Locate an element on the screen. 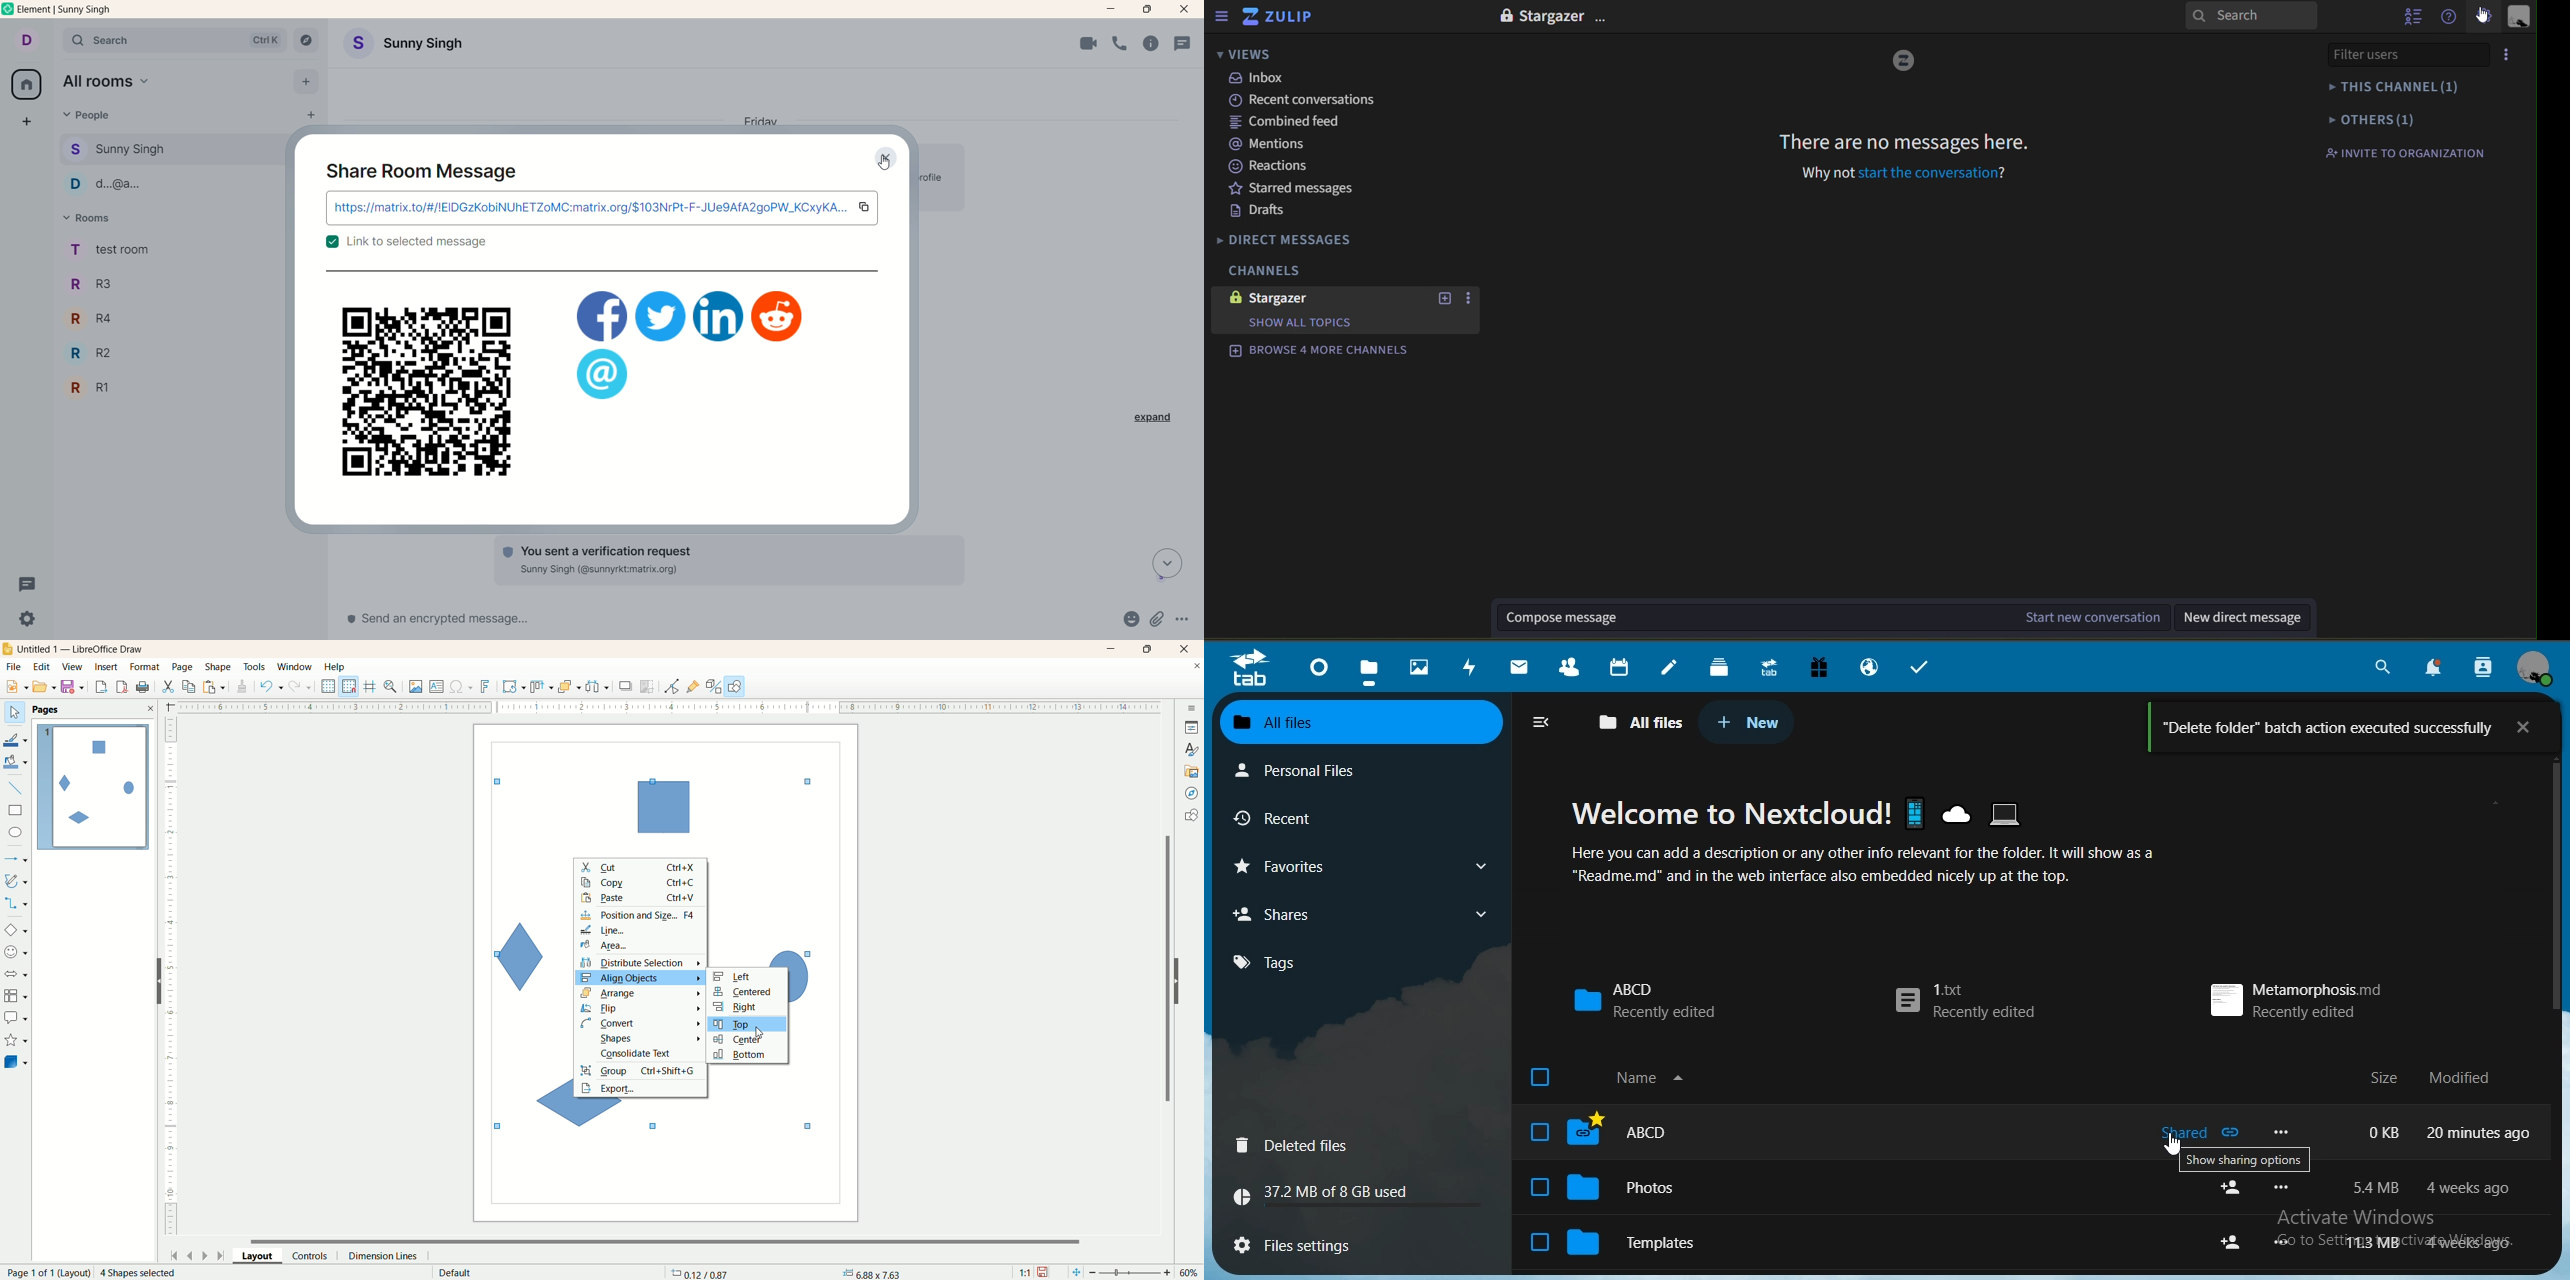 This screenshot has width=2576, height=1288. recent conversations is located at coordinates (1307, 100).